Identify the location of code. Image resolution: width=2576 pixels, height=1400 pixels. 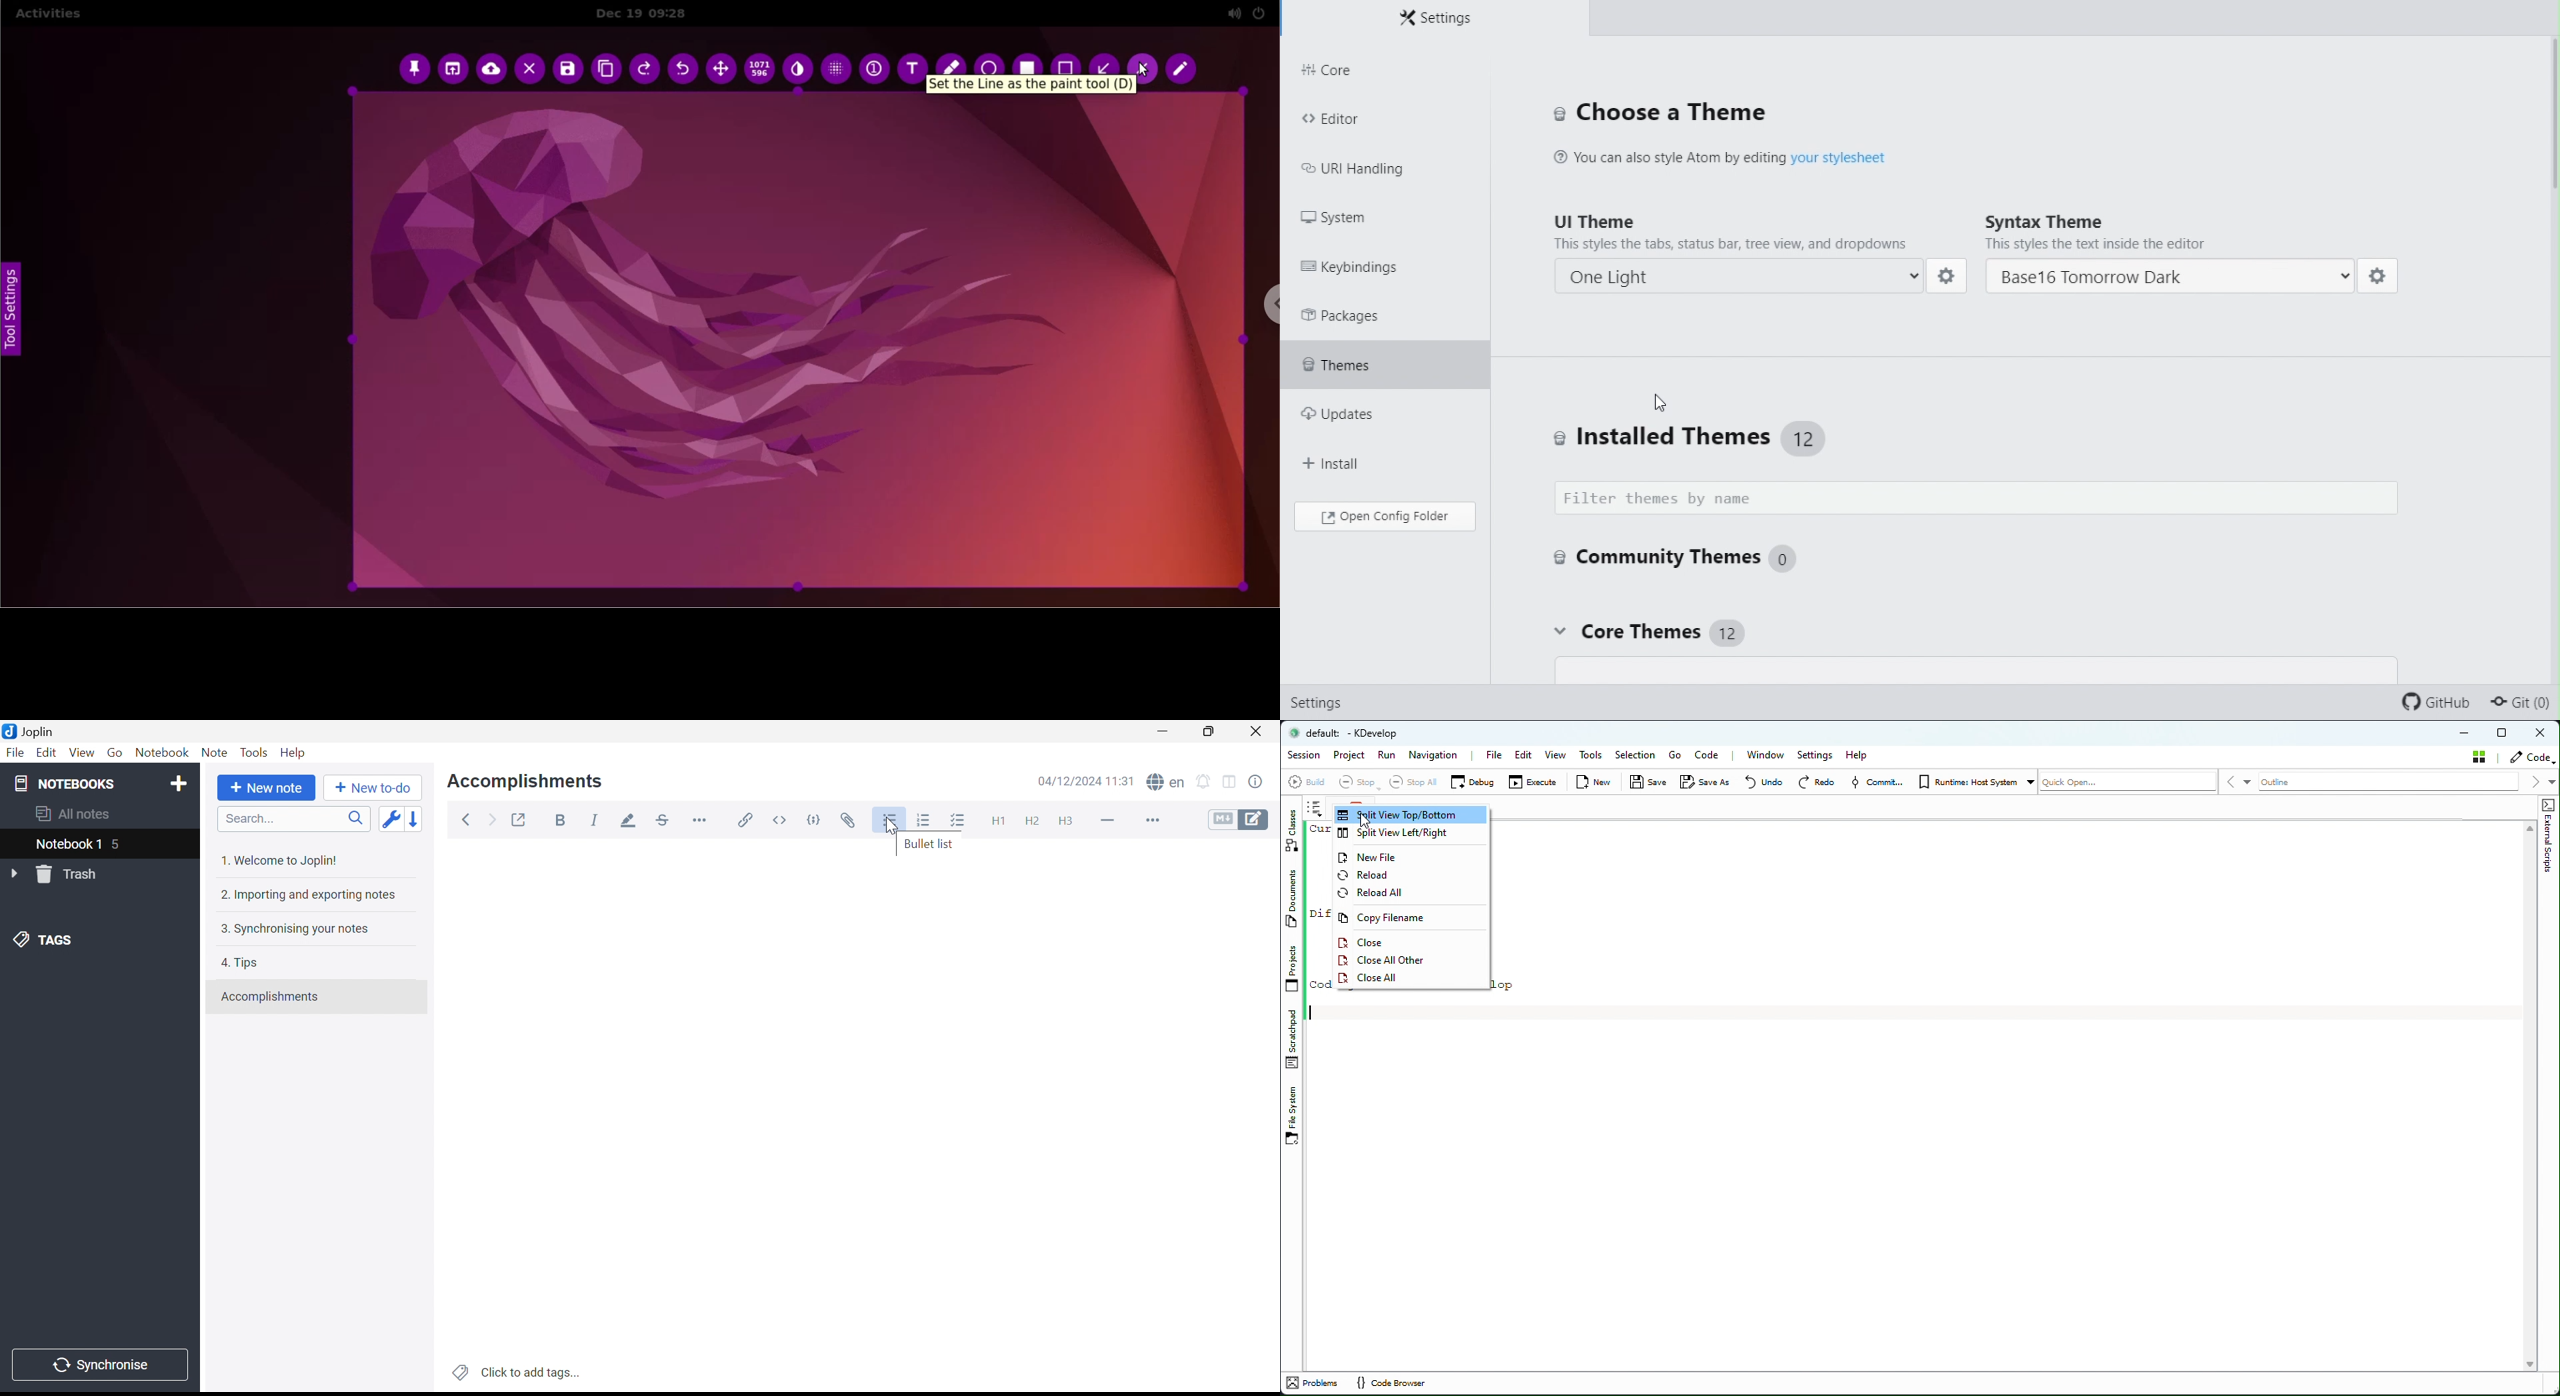
(815, 818).